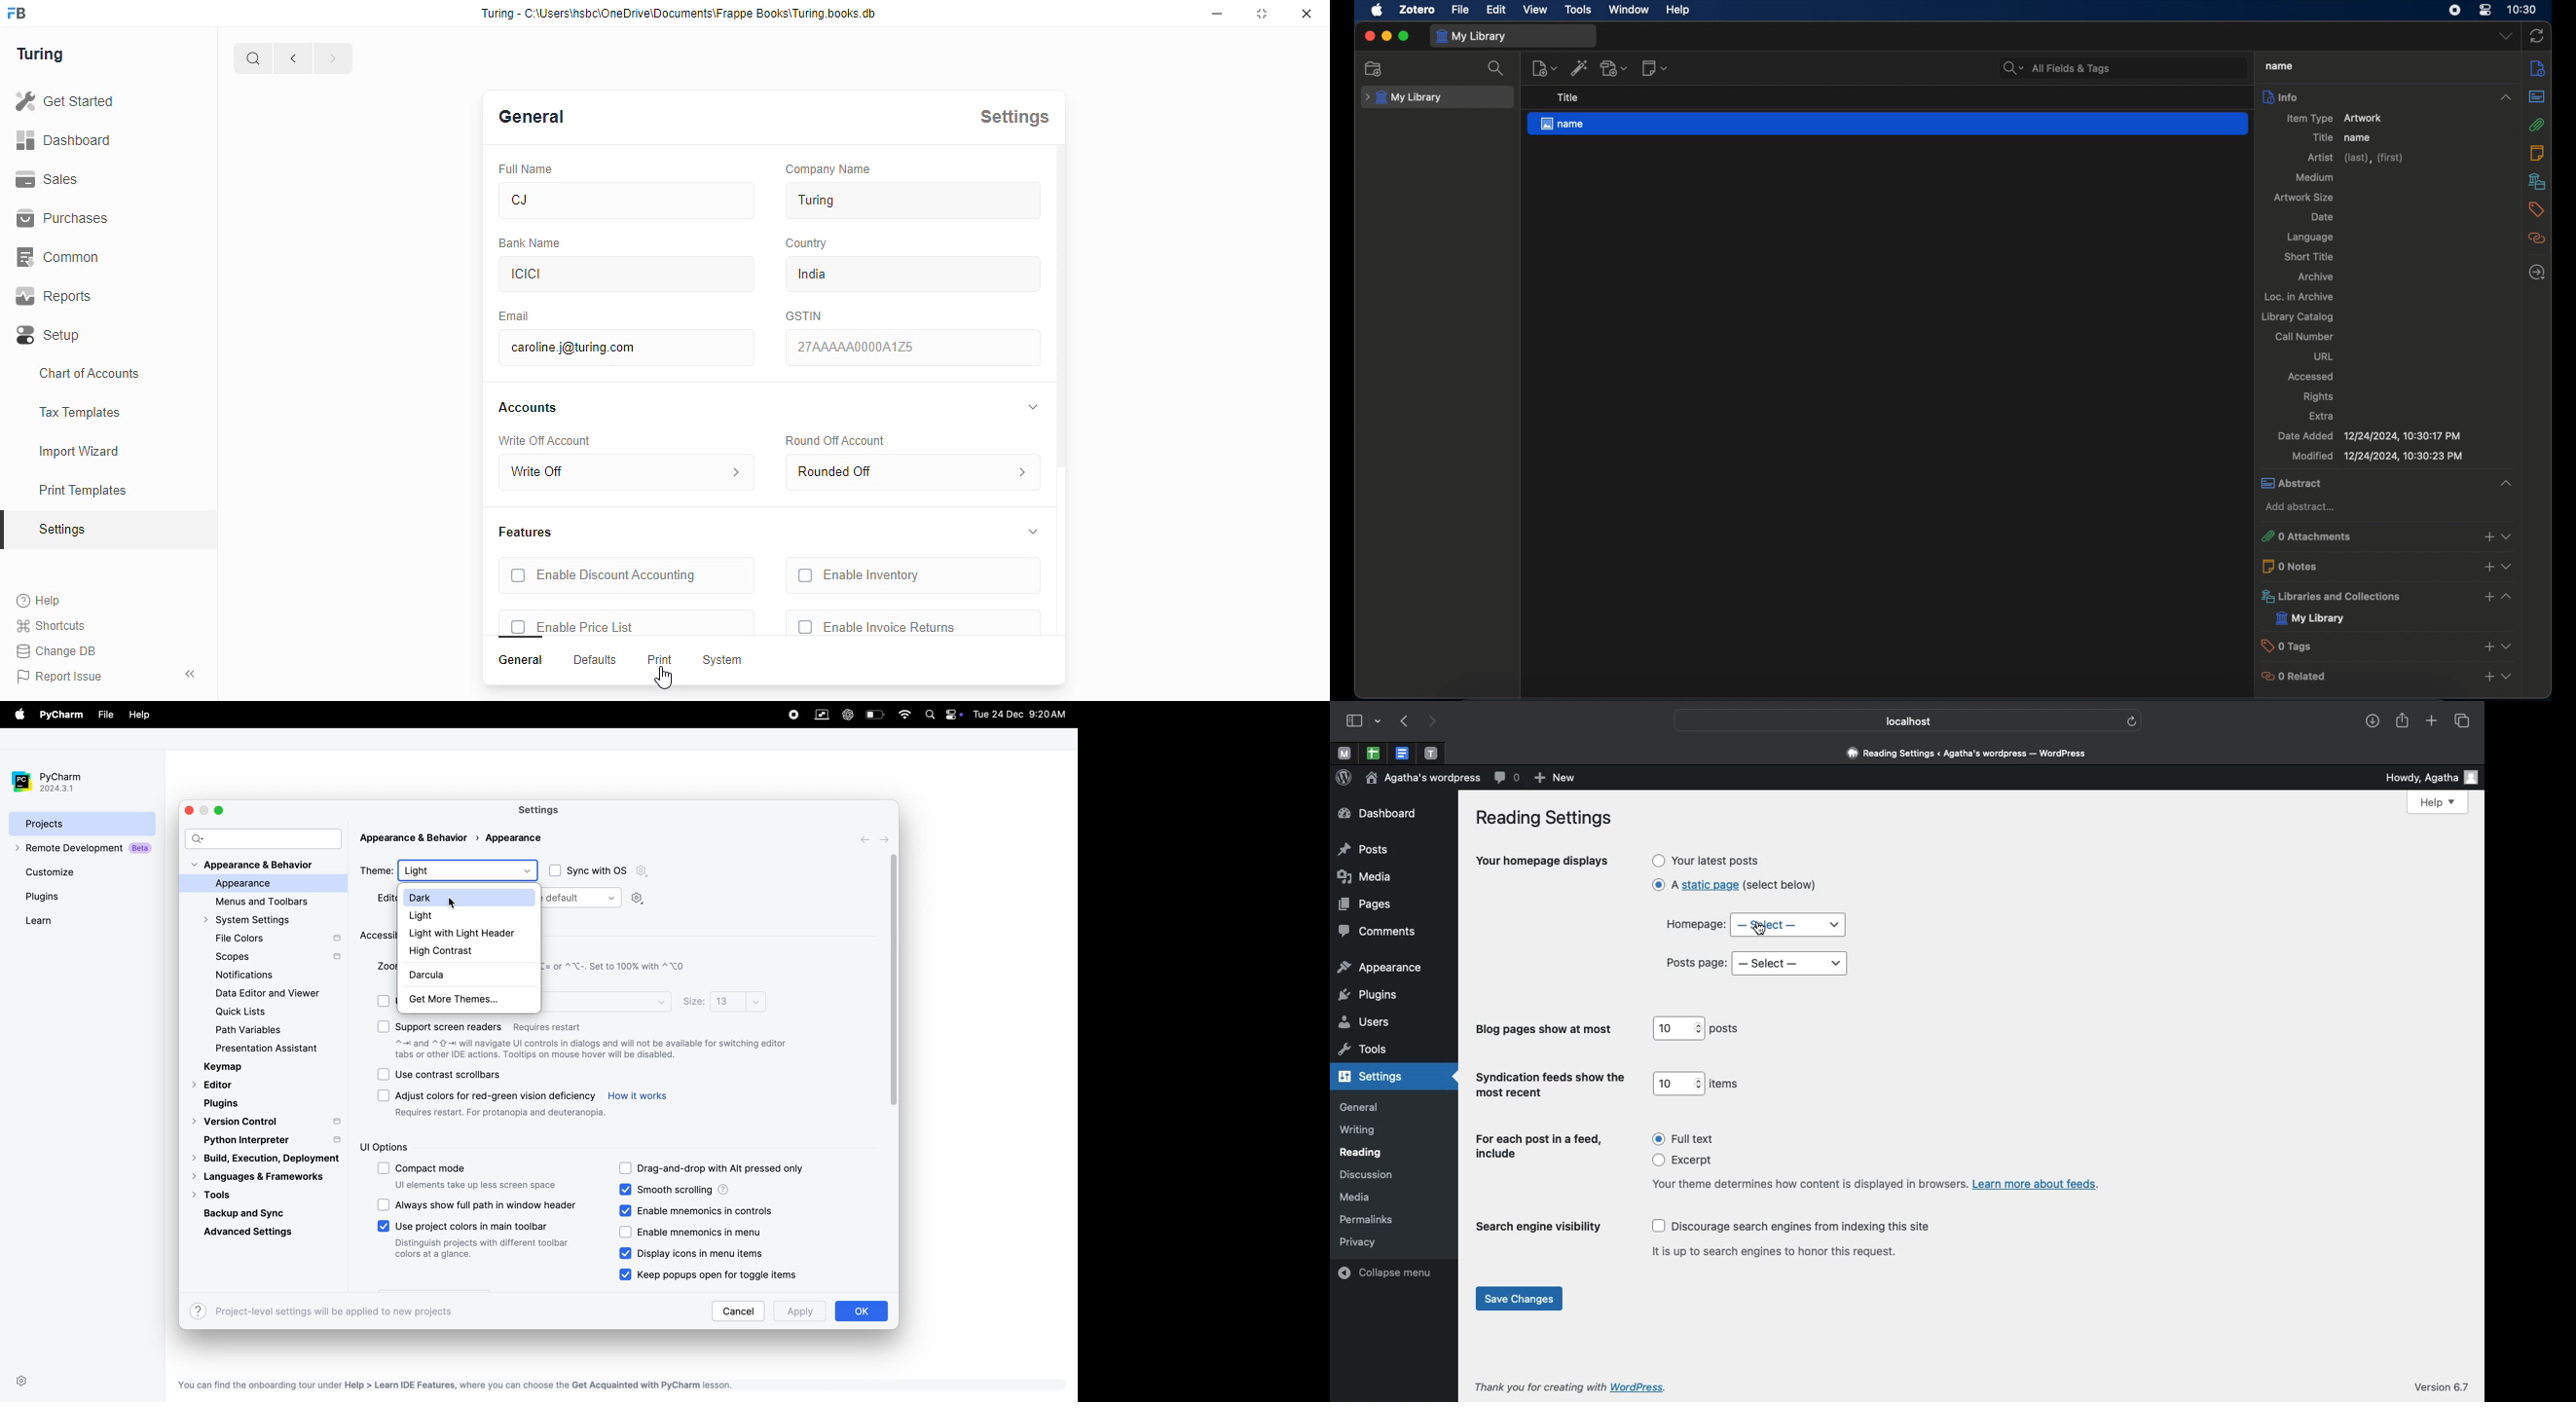 The width and height of the screenshot is (2576, 1428). I want to click on dashboard , so click(1377, 813).